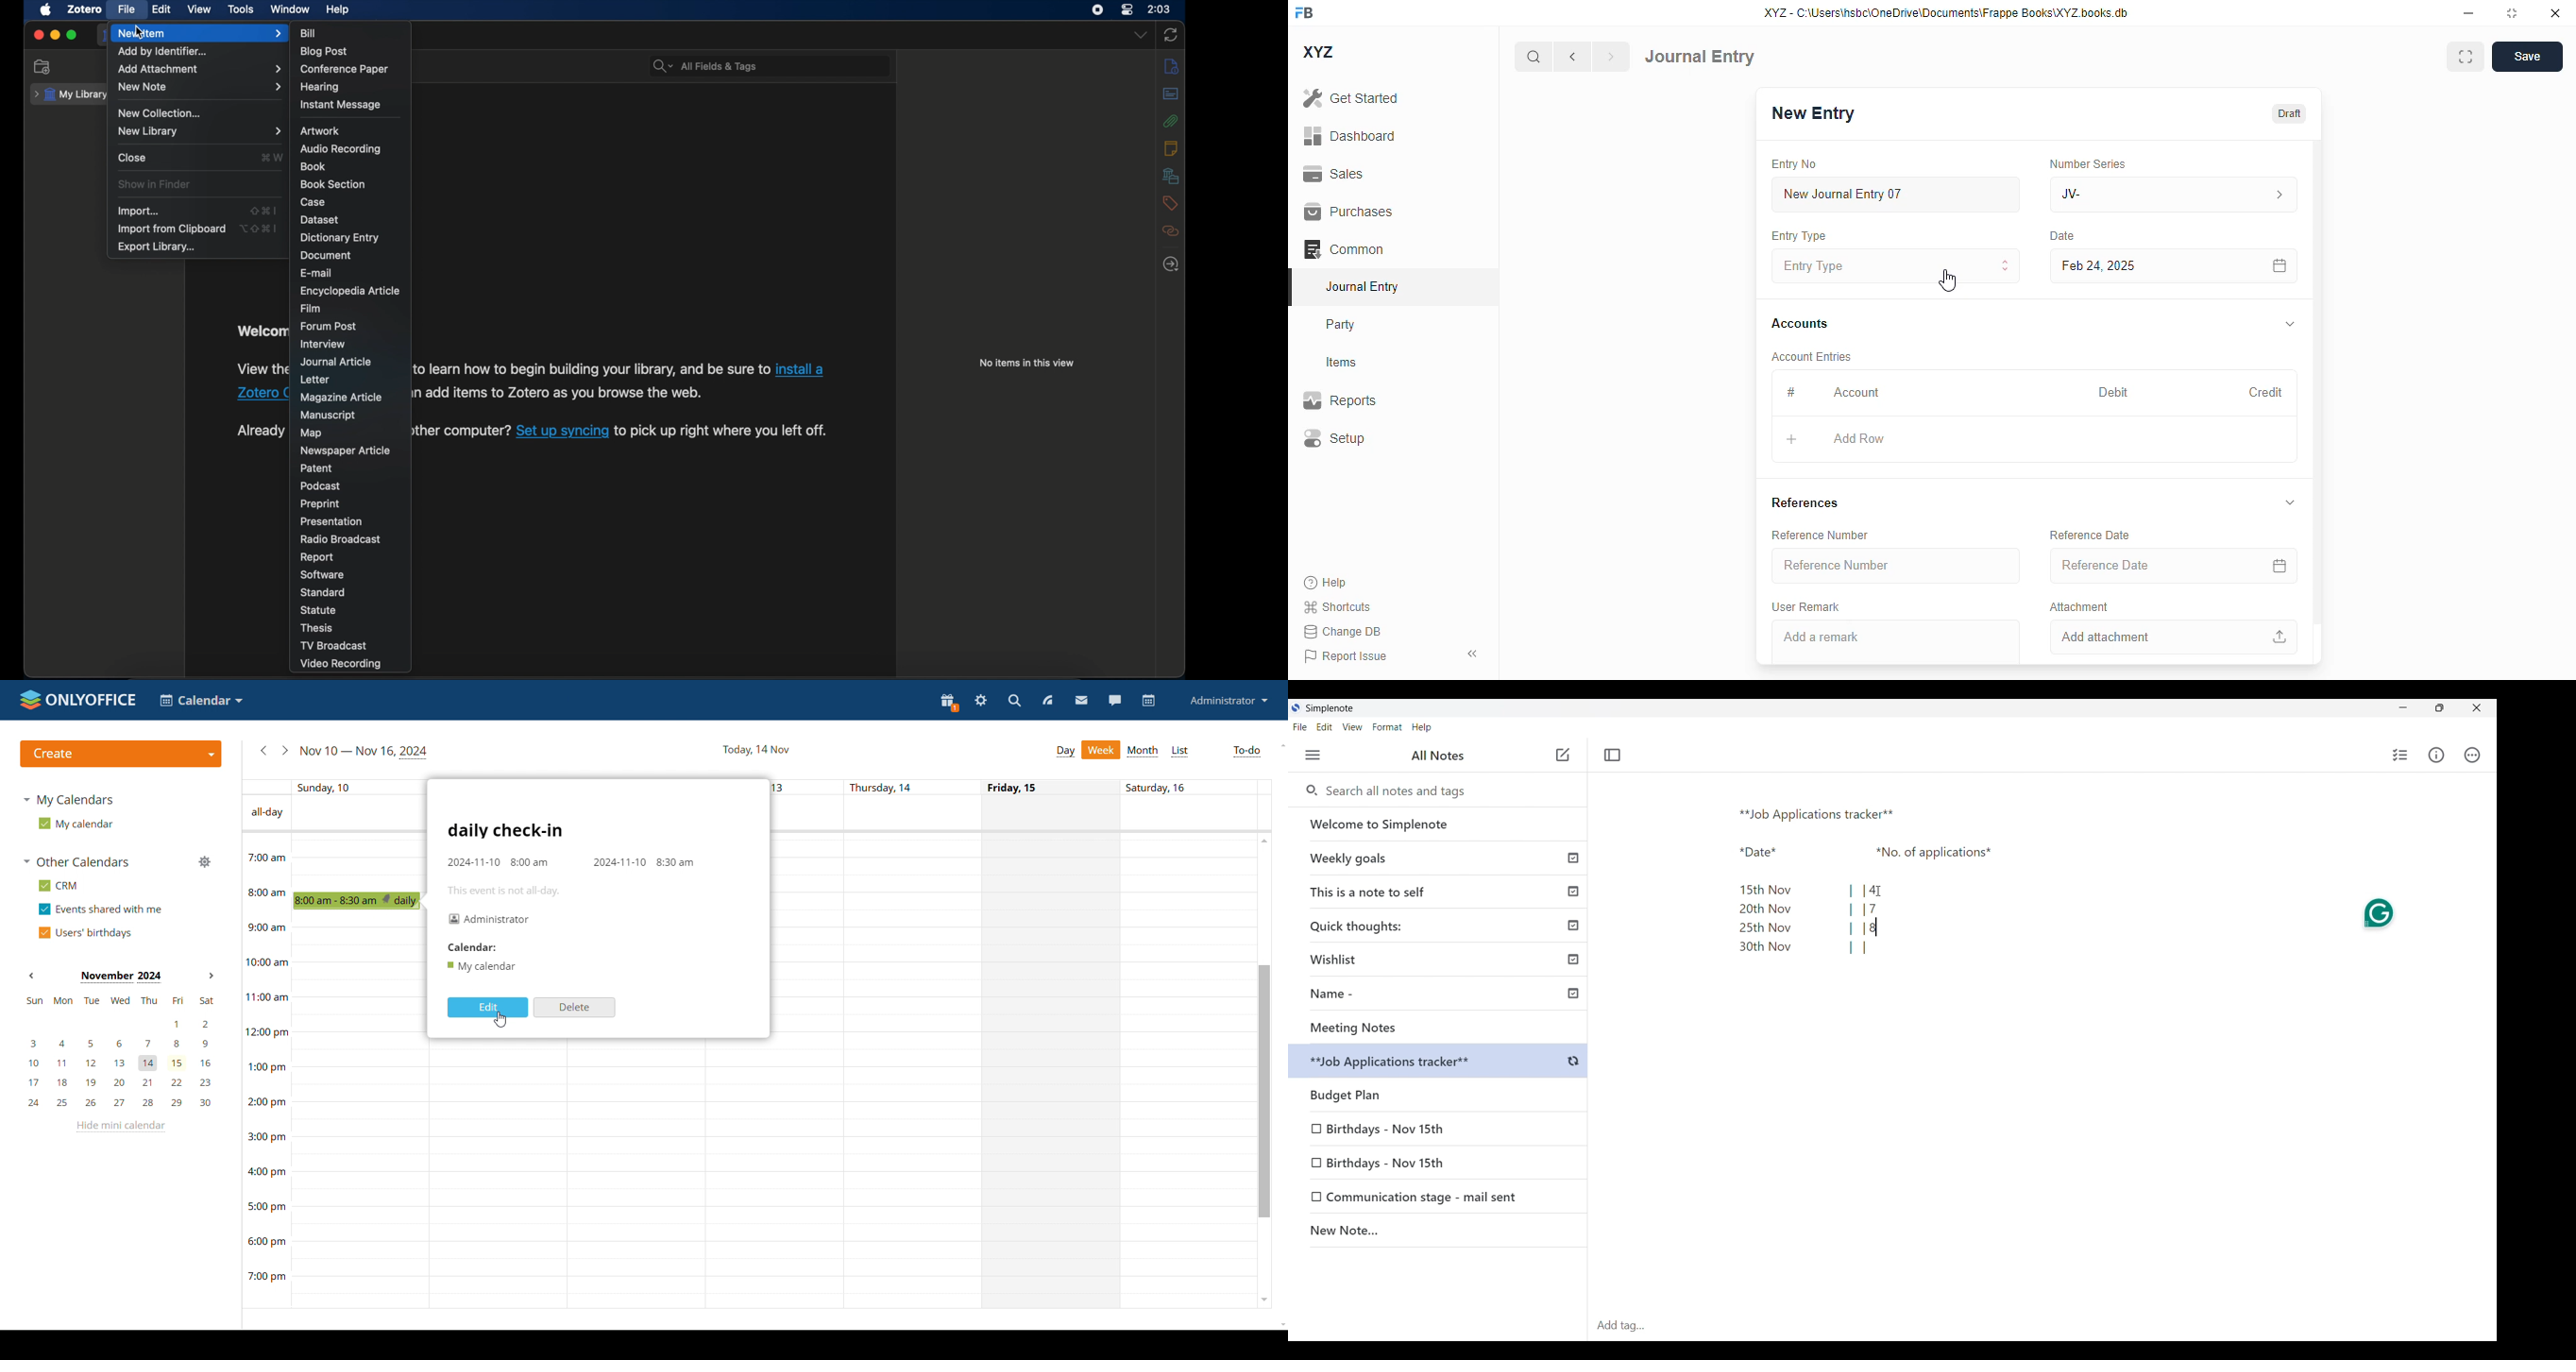 The height and width of the screenshot is (1372, 2576). I want to click on manuscript, so click(329, 416).